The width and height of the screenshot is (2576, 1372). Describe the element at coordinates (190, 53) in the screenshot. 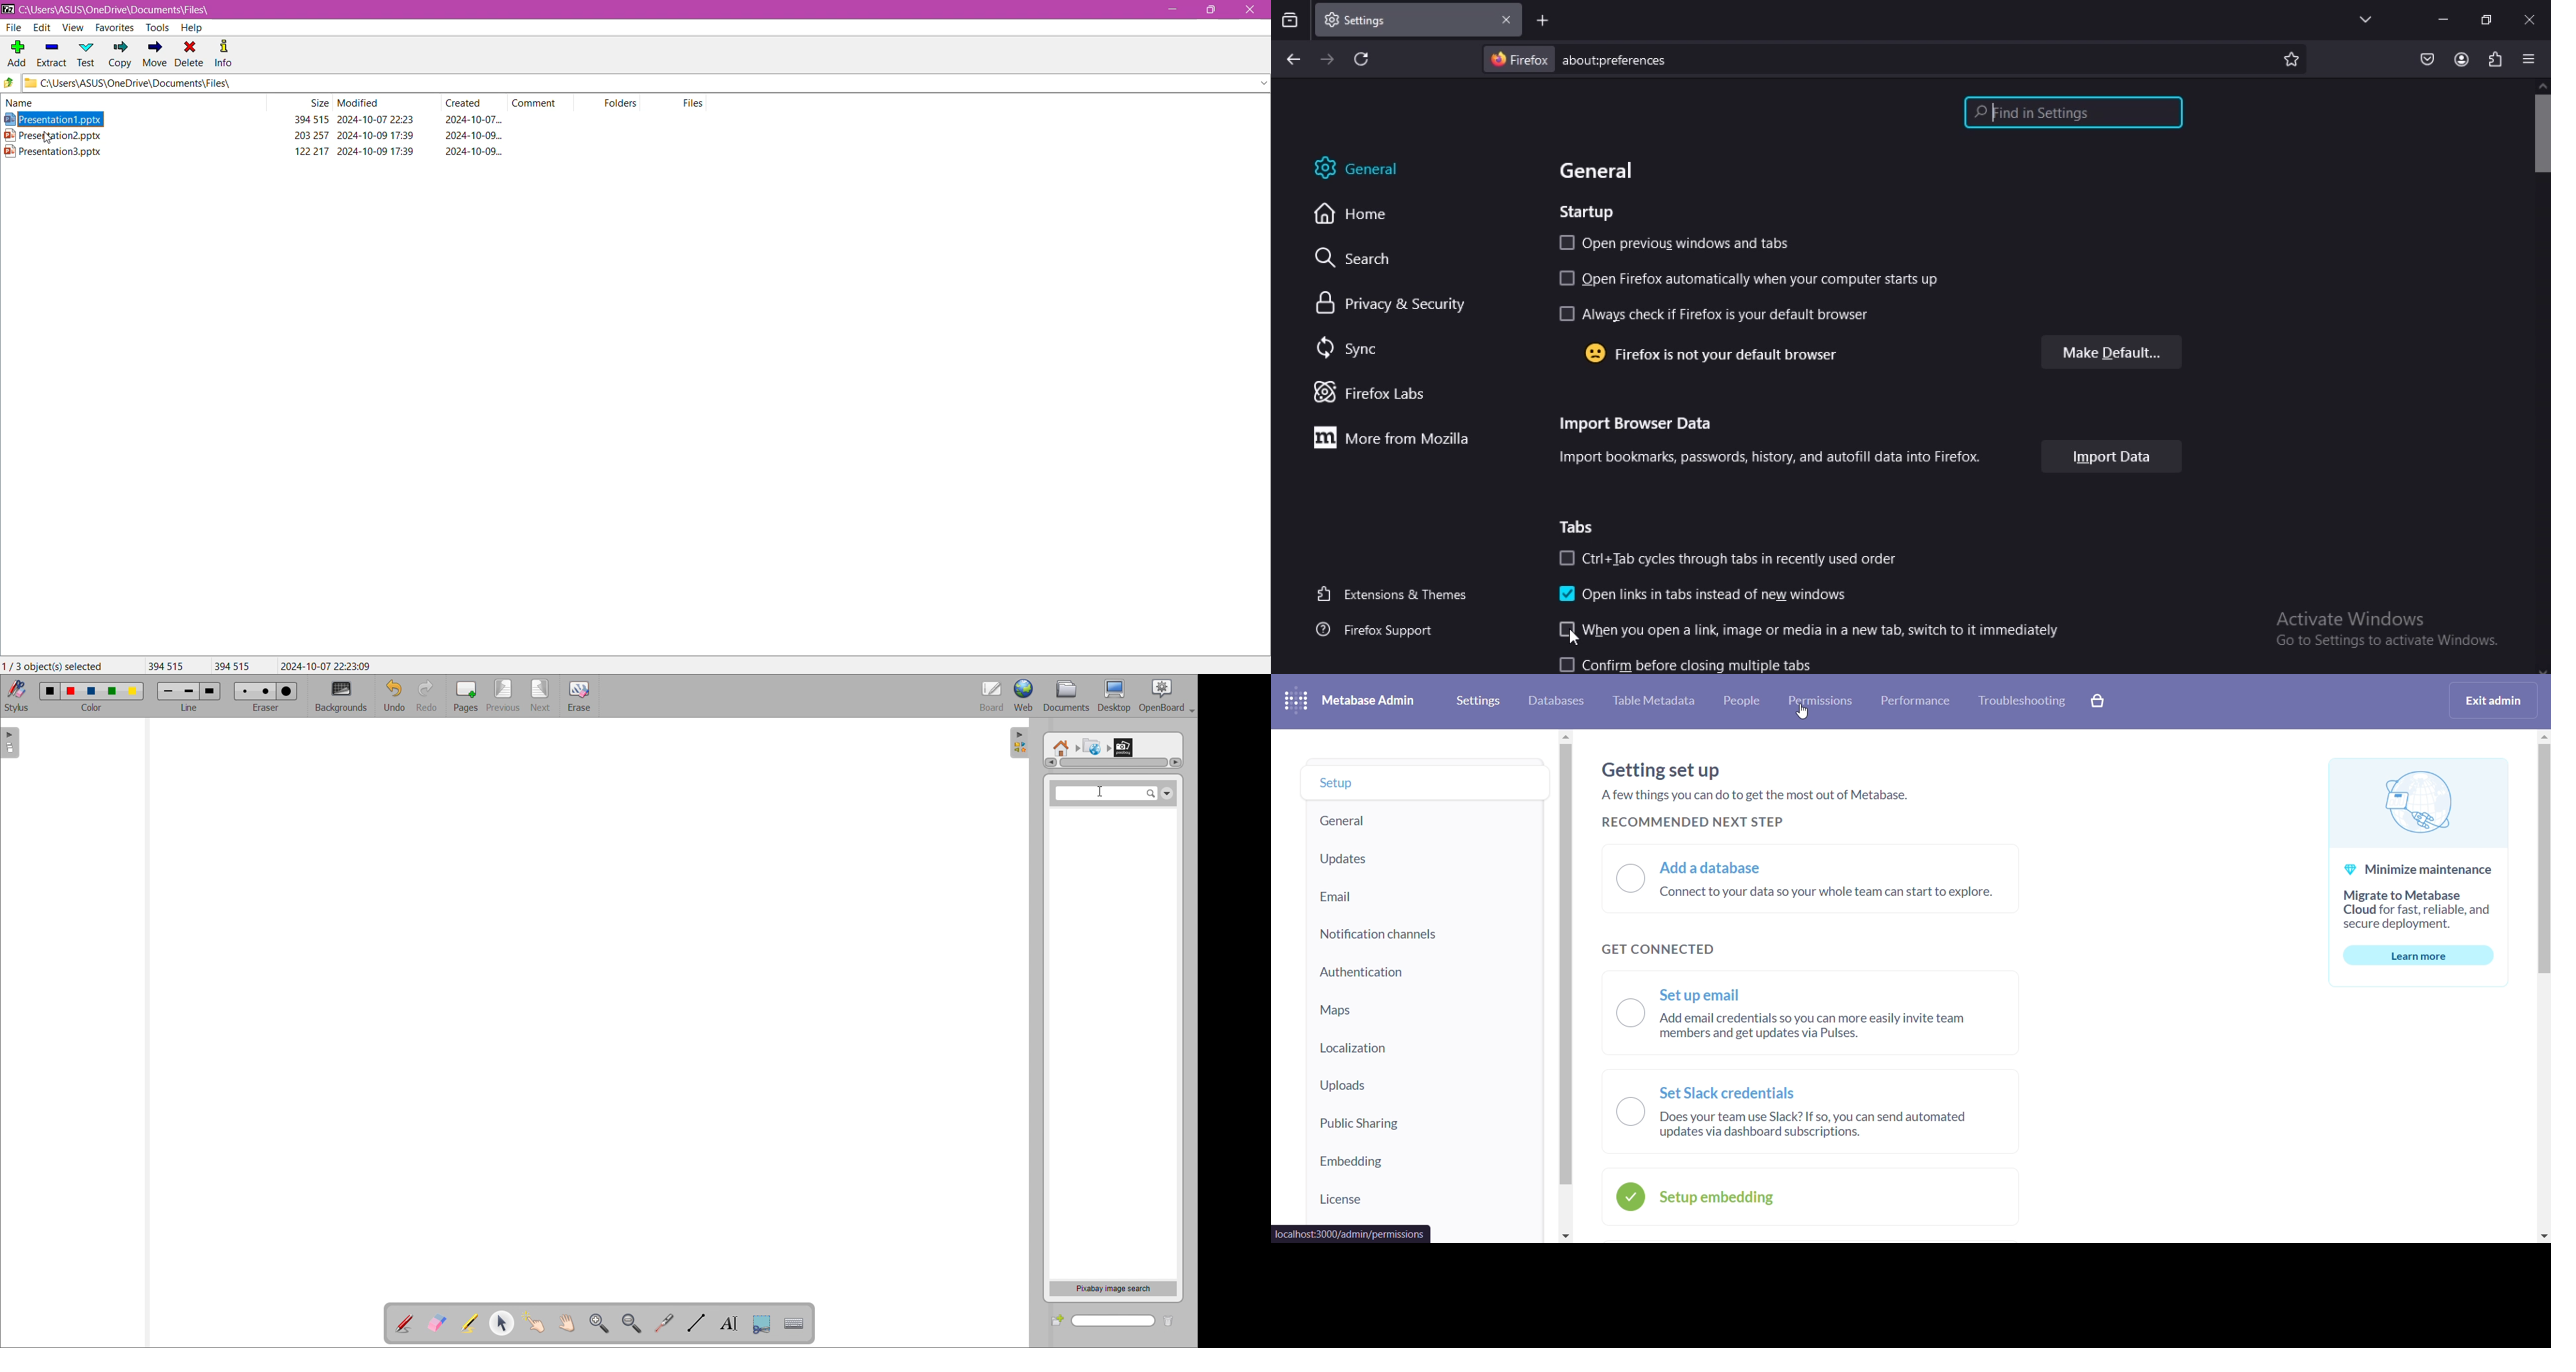

I see `Delete` at that location.